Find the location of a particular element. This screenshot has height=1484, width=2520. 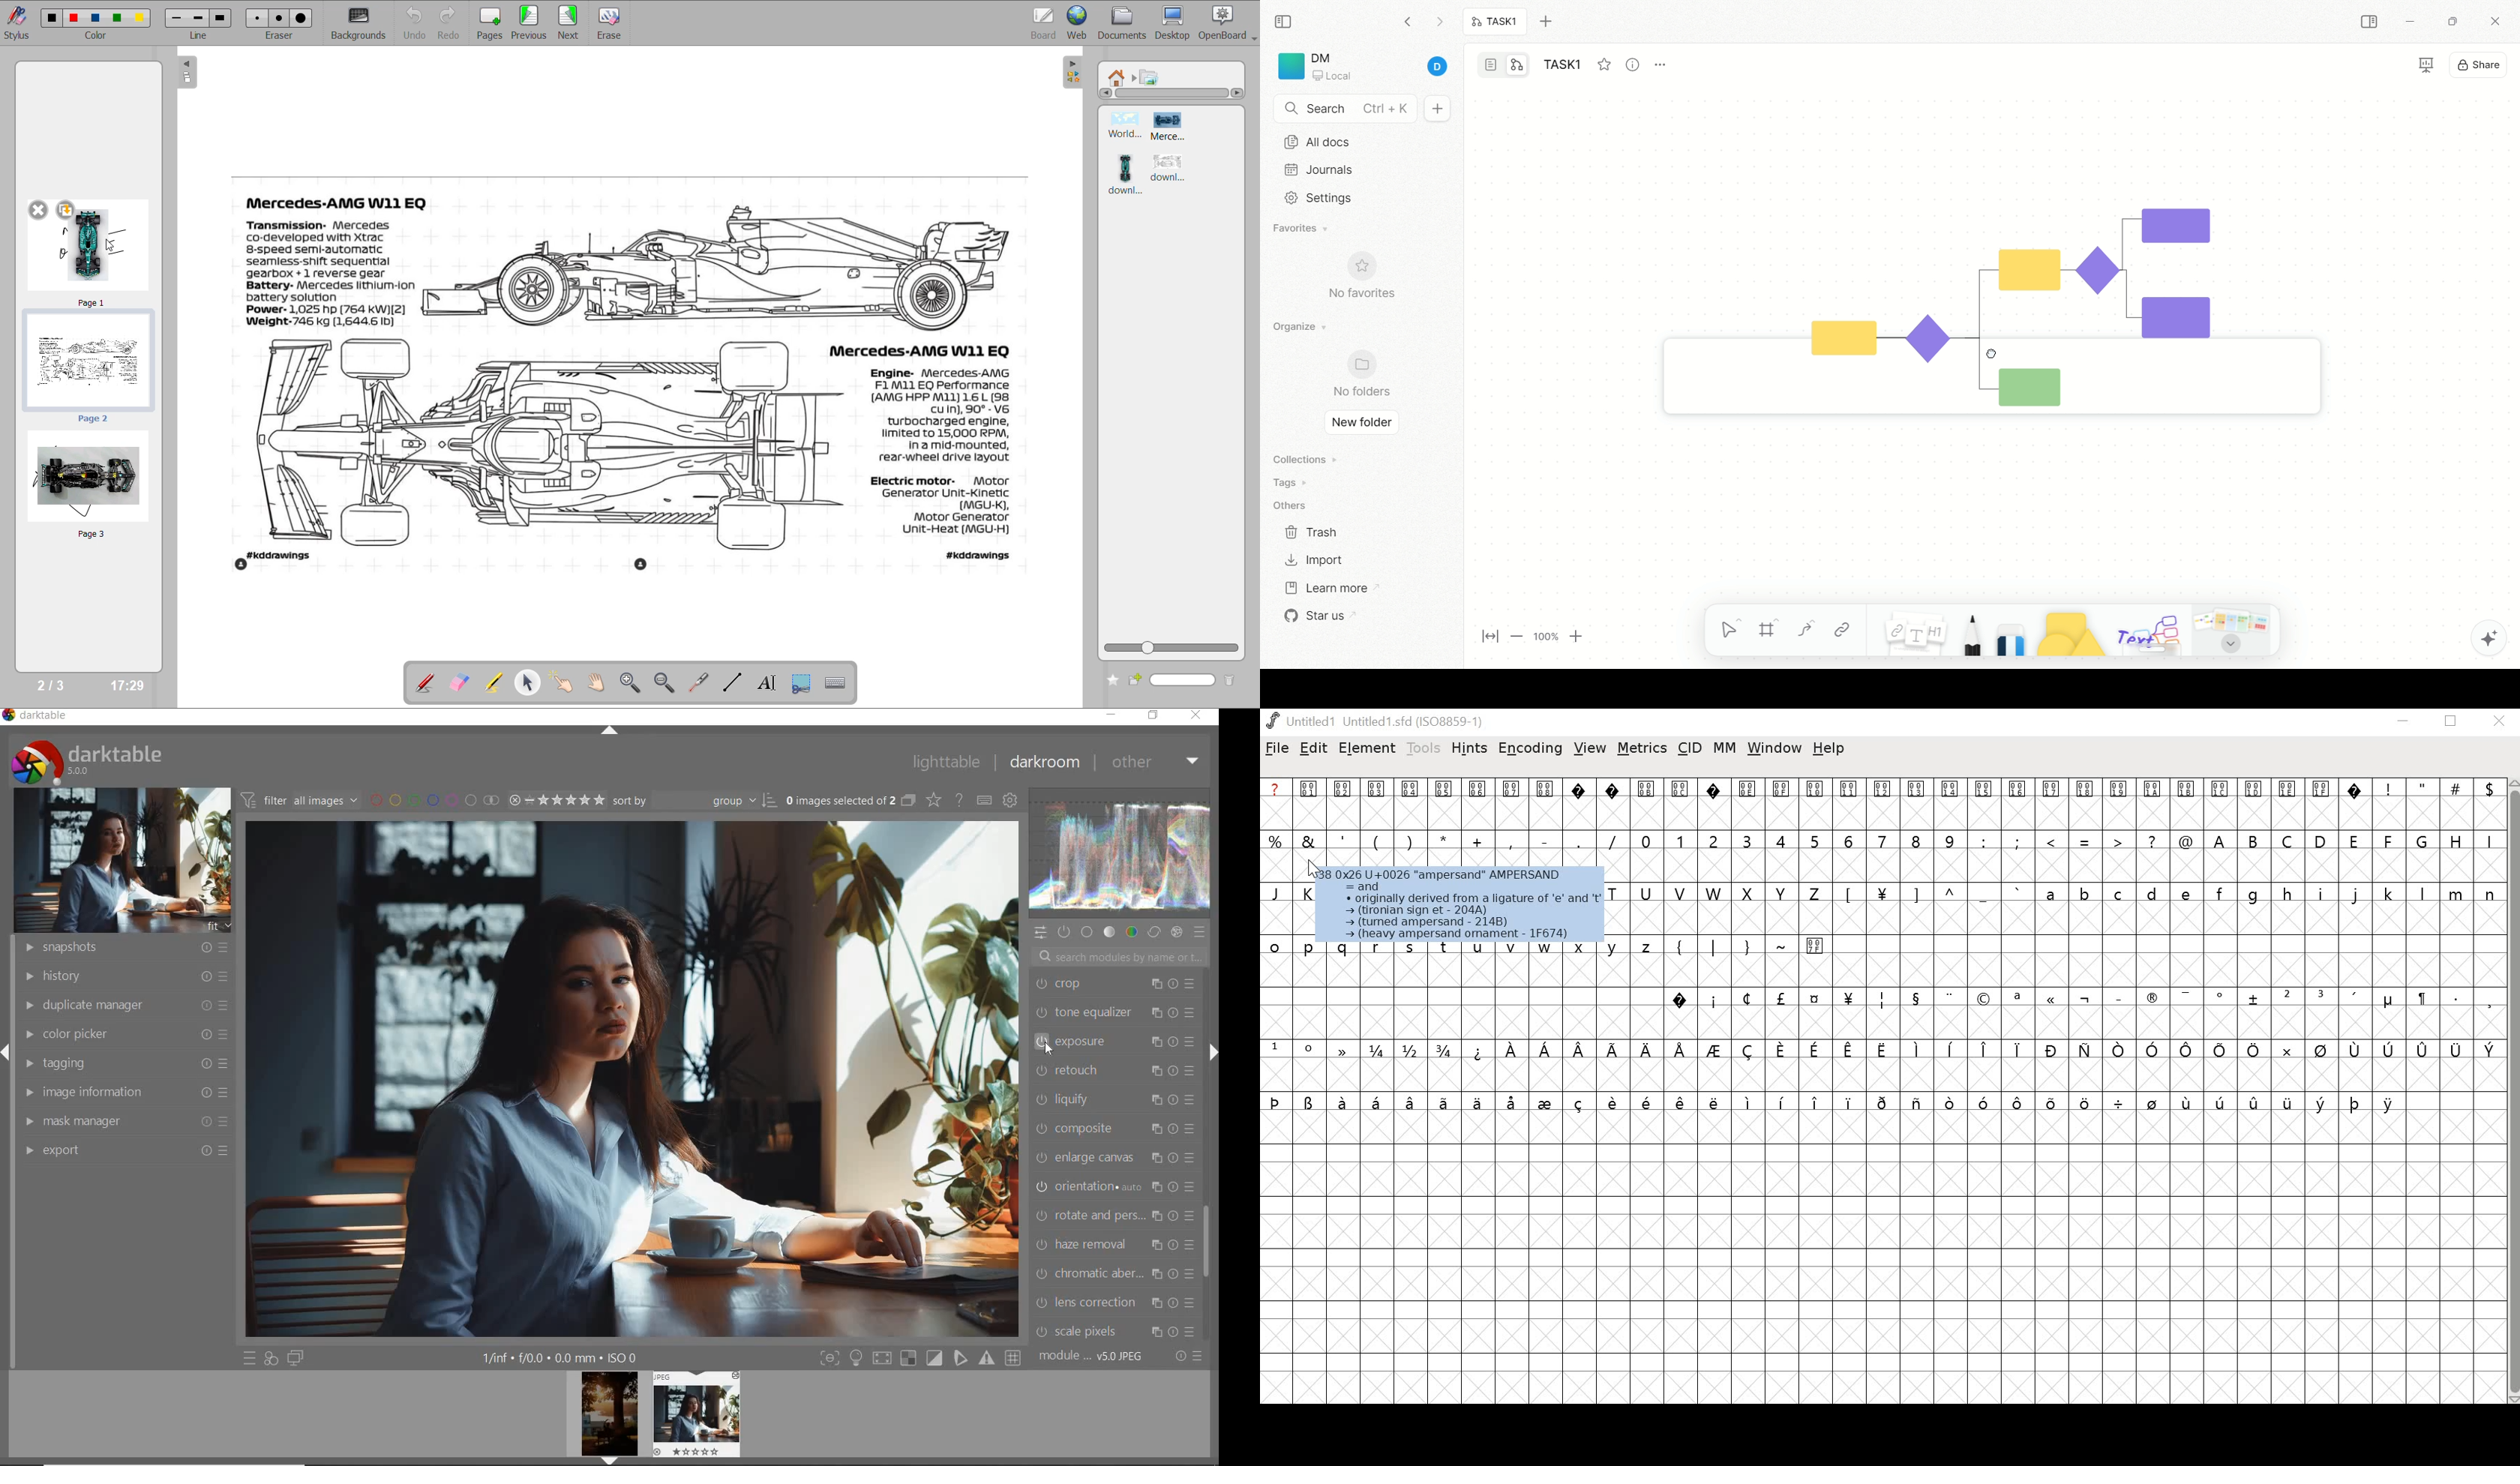

symbol is located at coordinates (1914, 1048).